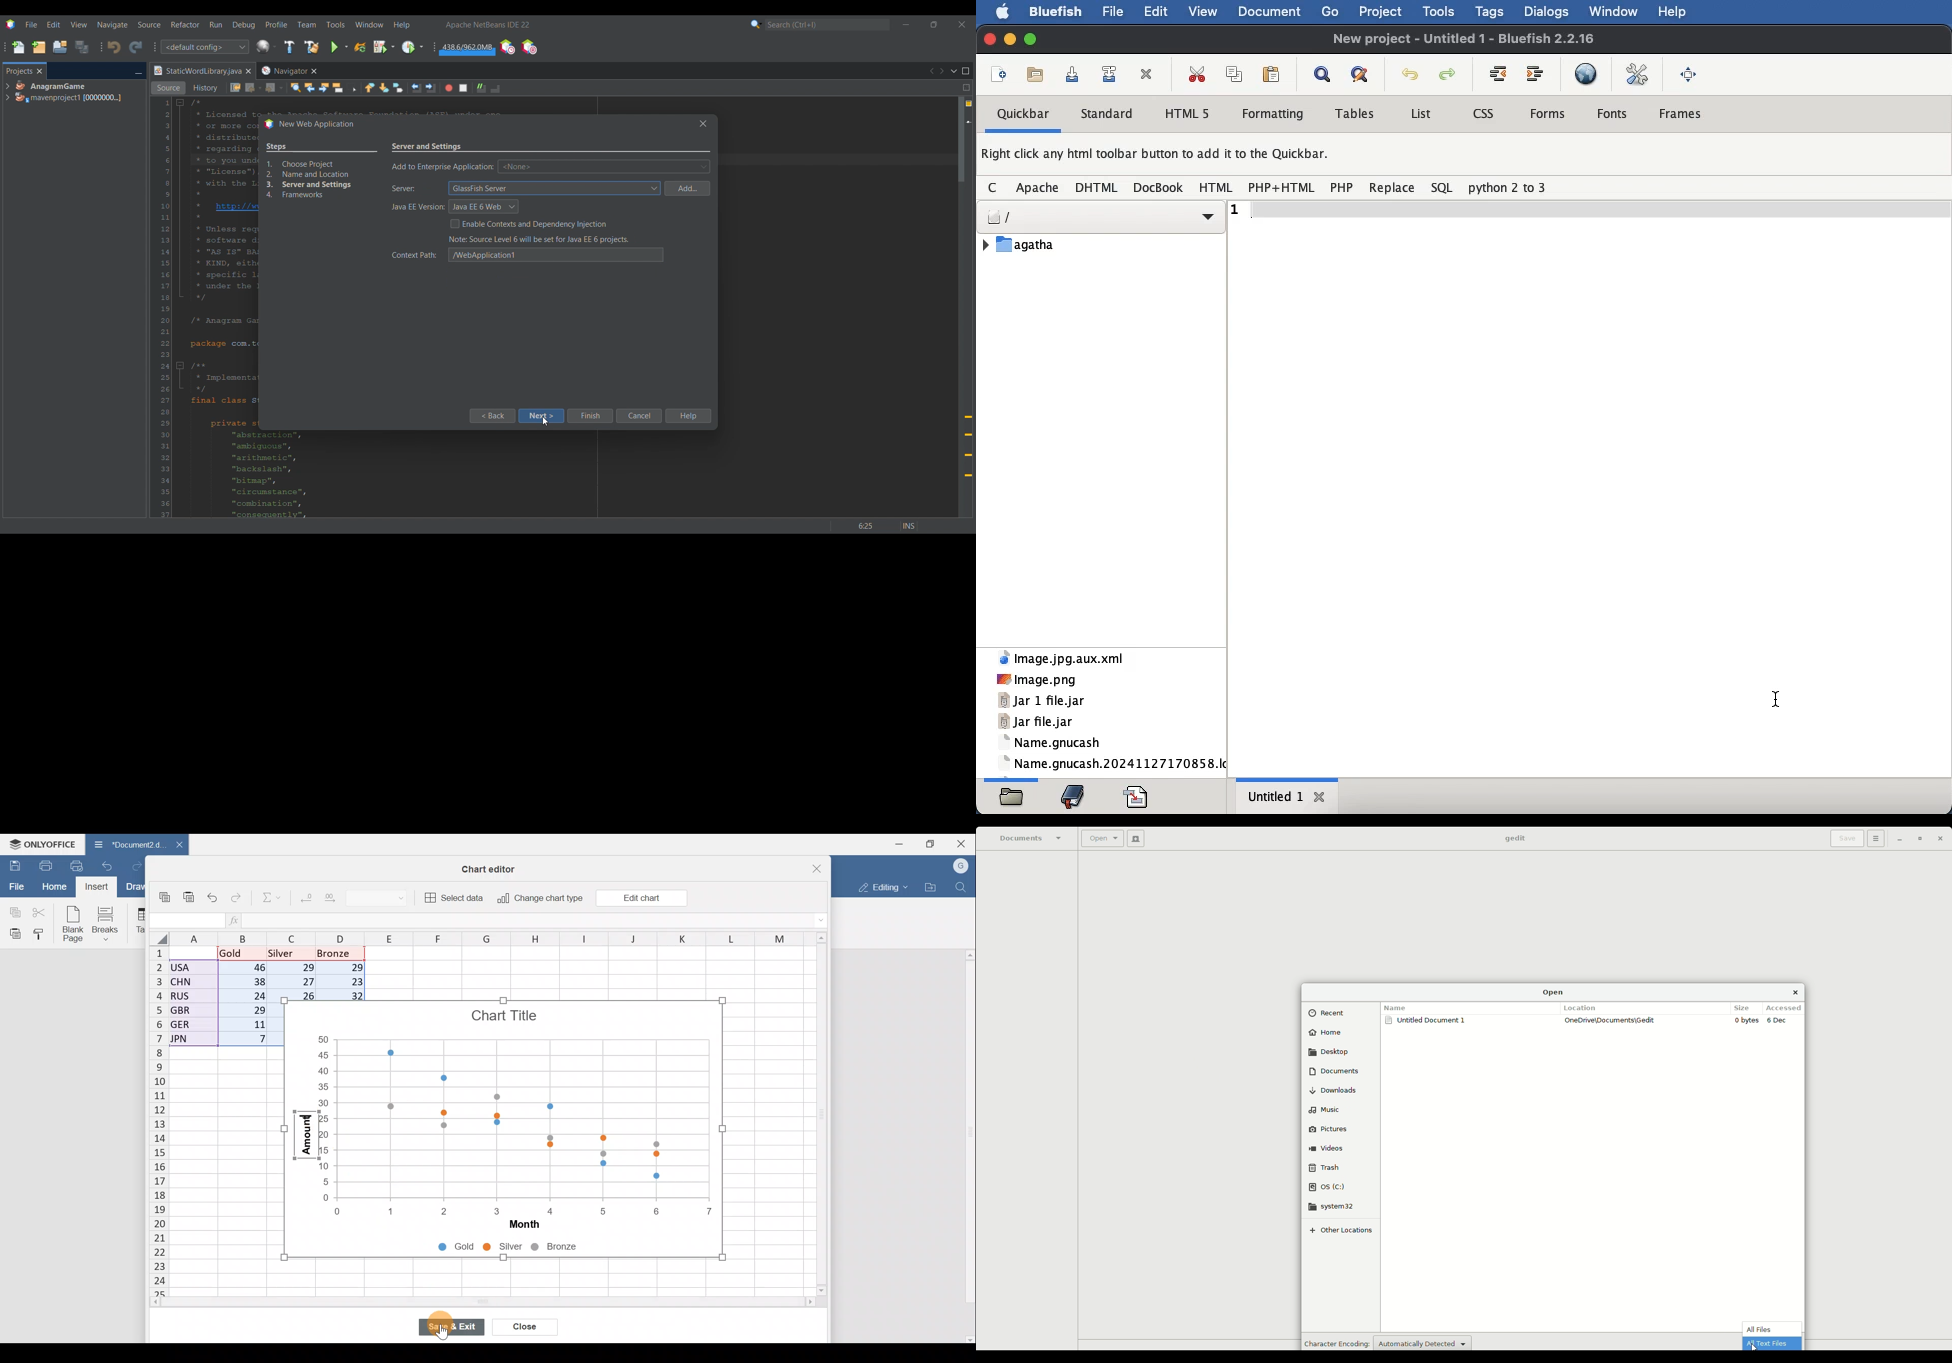  Describe the element at coordinates (1553, 992) in the screenshot. I see `Open` at that location.